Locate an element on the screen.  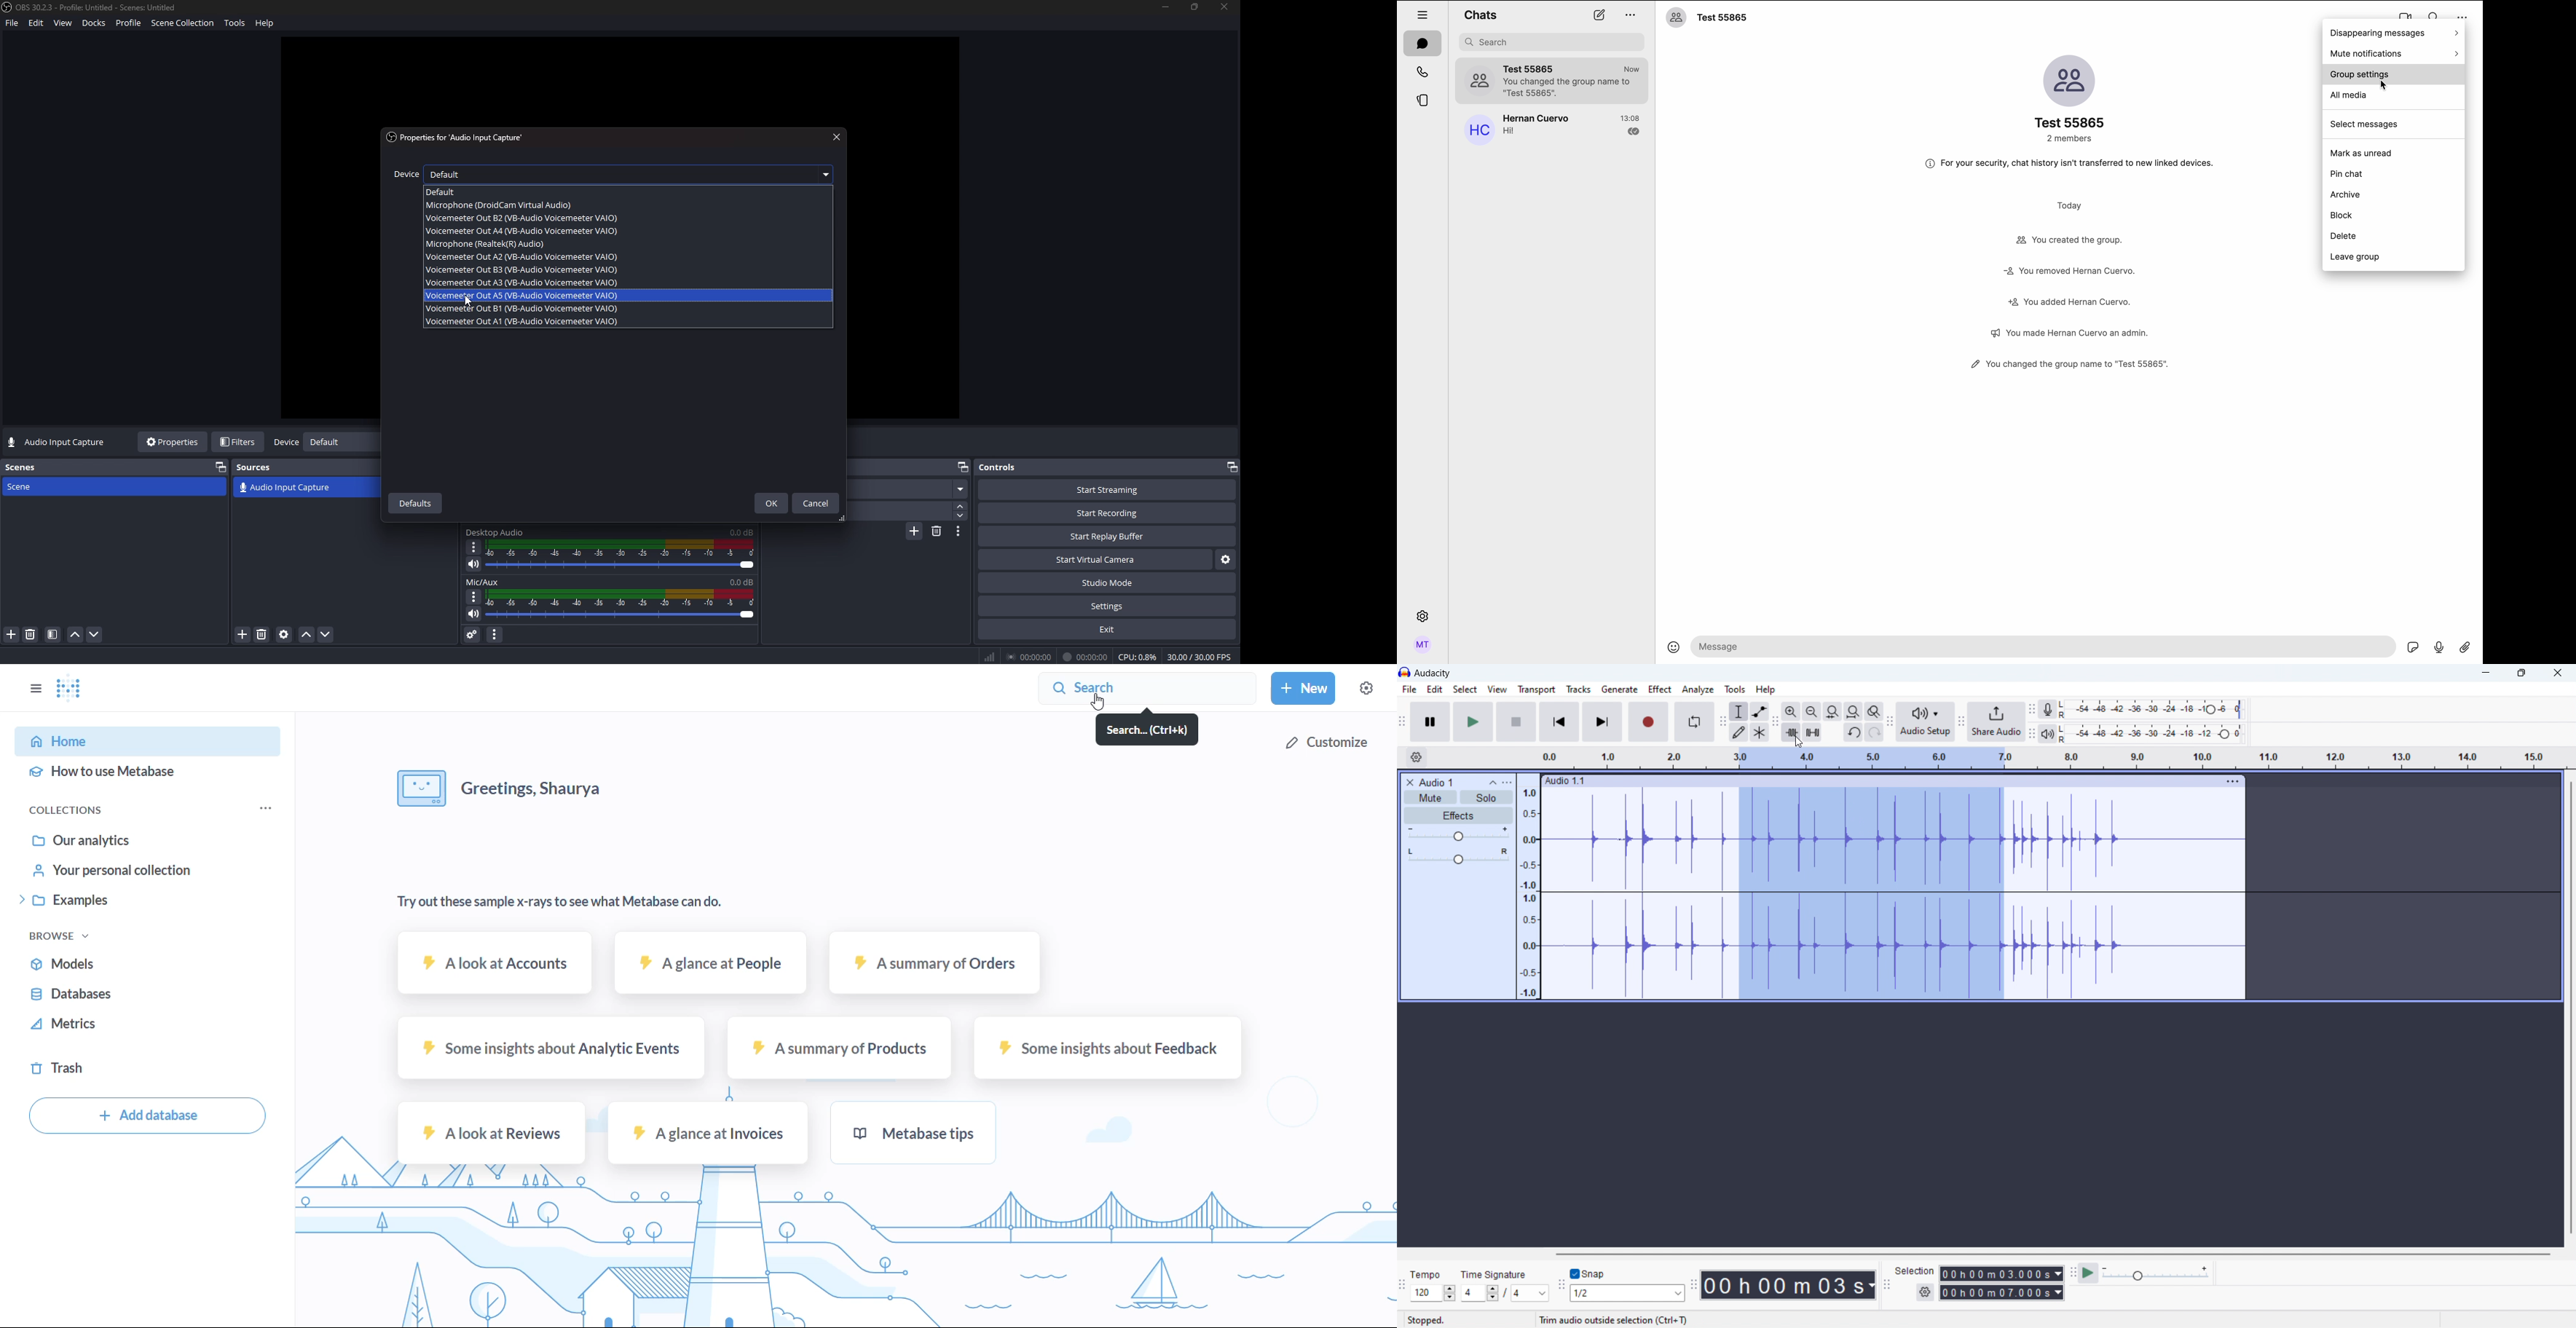
start recording is located at coordinates (1107, 513).